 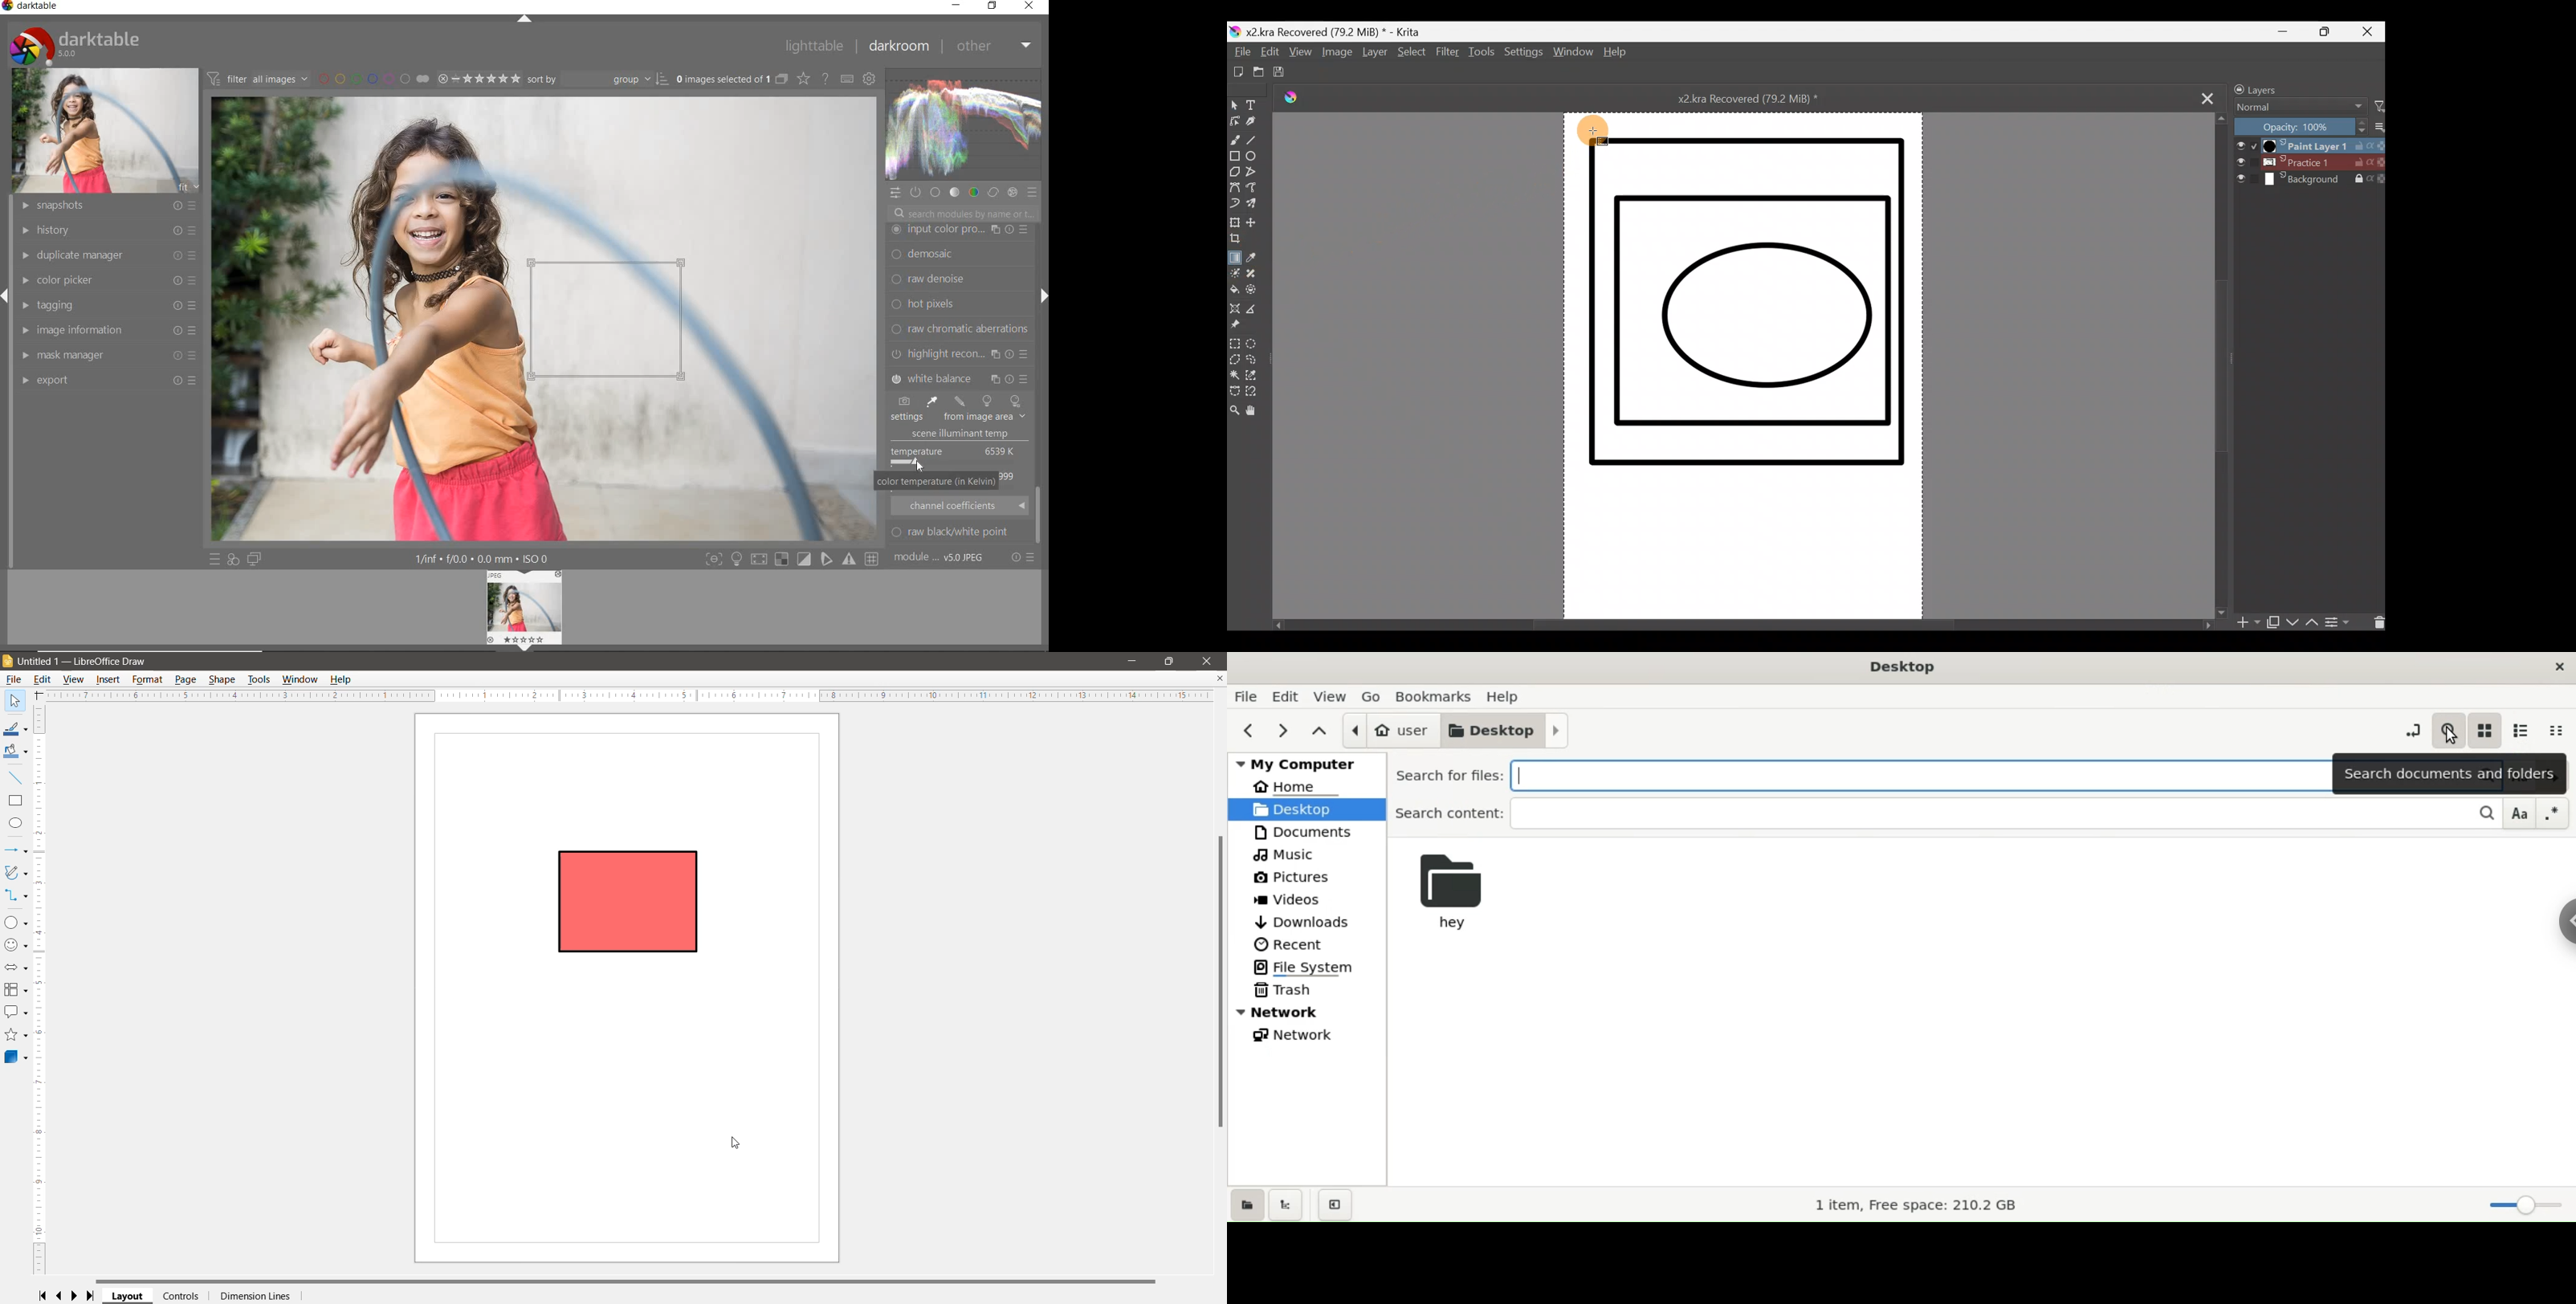 What do you see at coordinates (16, 922) in the screenshot?
I see `Basic Shapes` at bounding box center [16, 922].